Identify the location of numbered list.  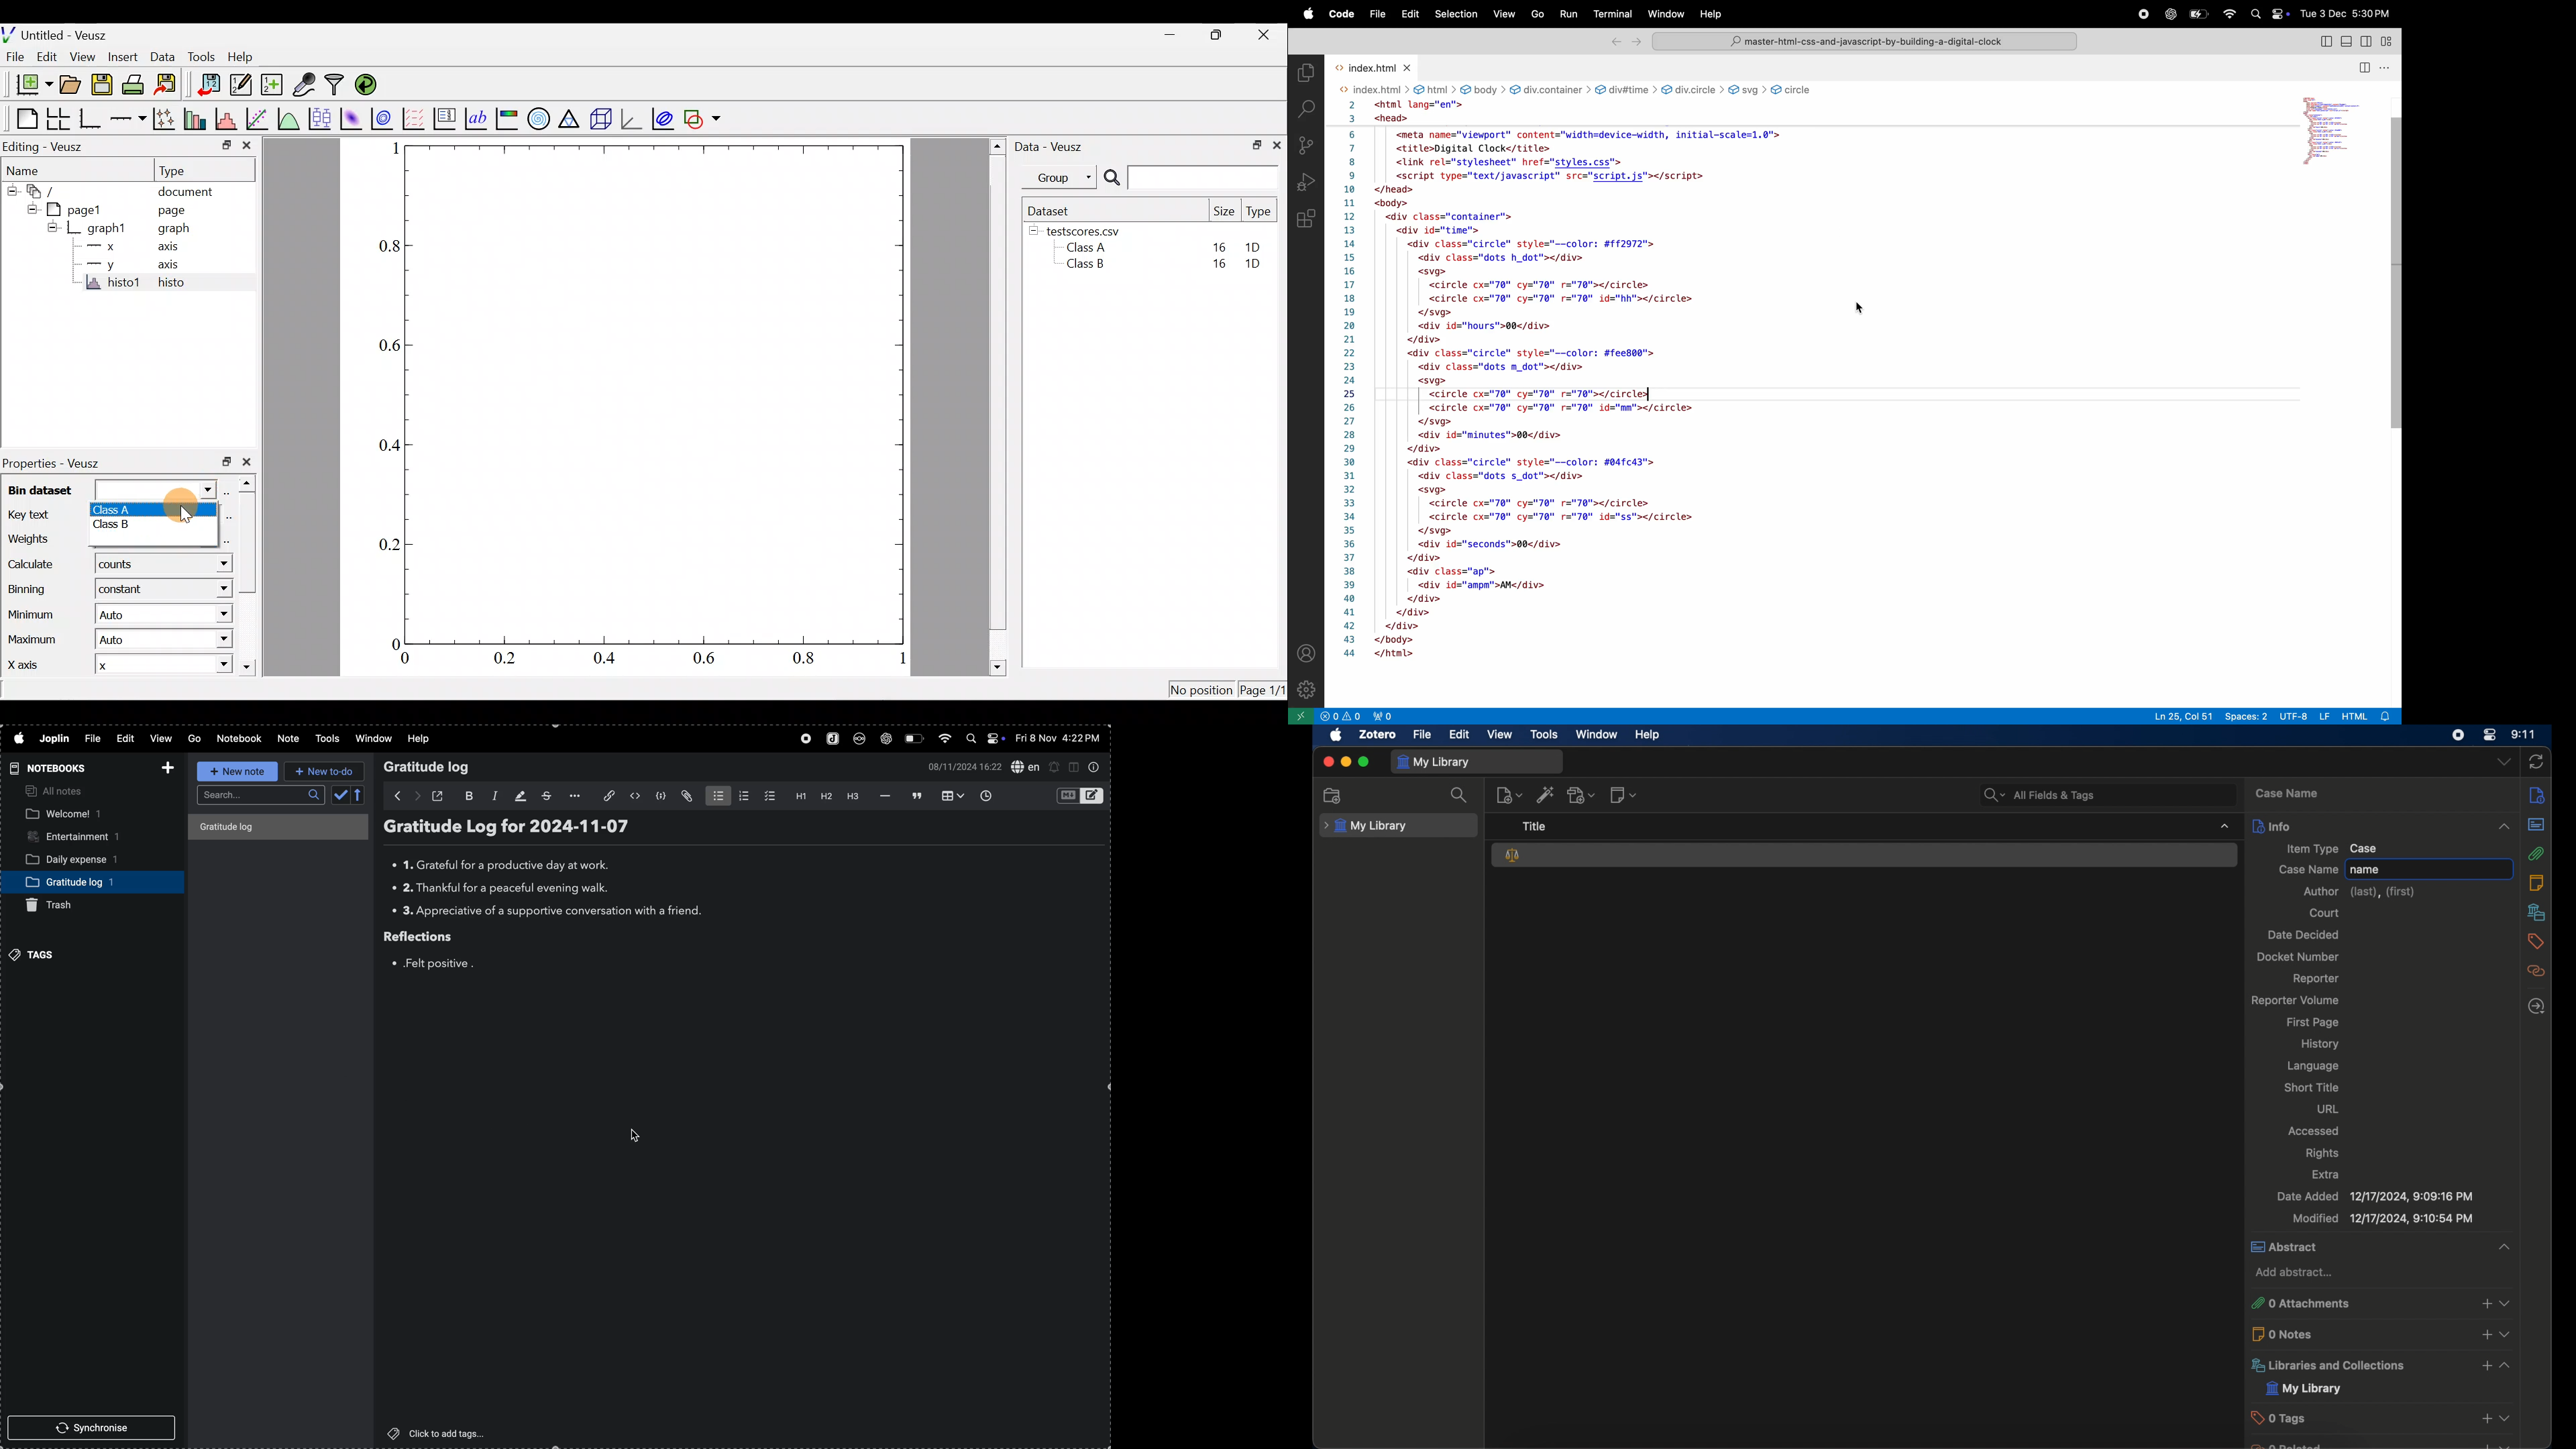
(743, 796).